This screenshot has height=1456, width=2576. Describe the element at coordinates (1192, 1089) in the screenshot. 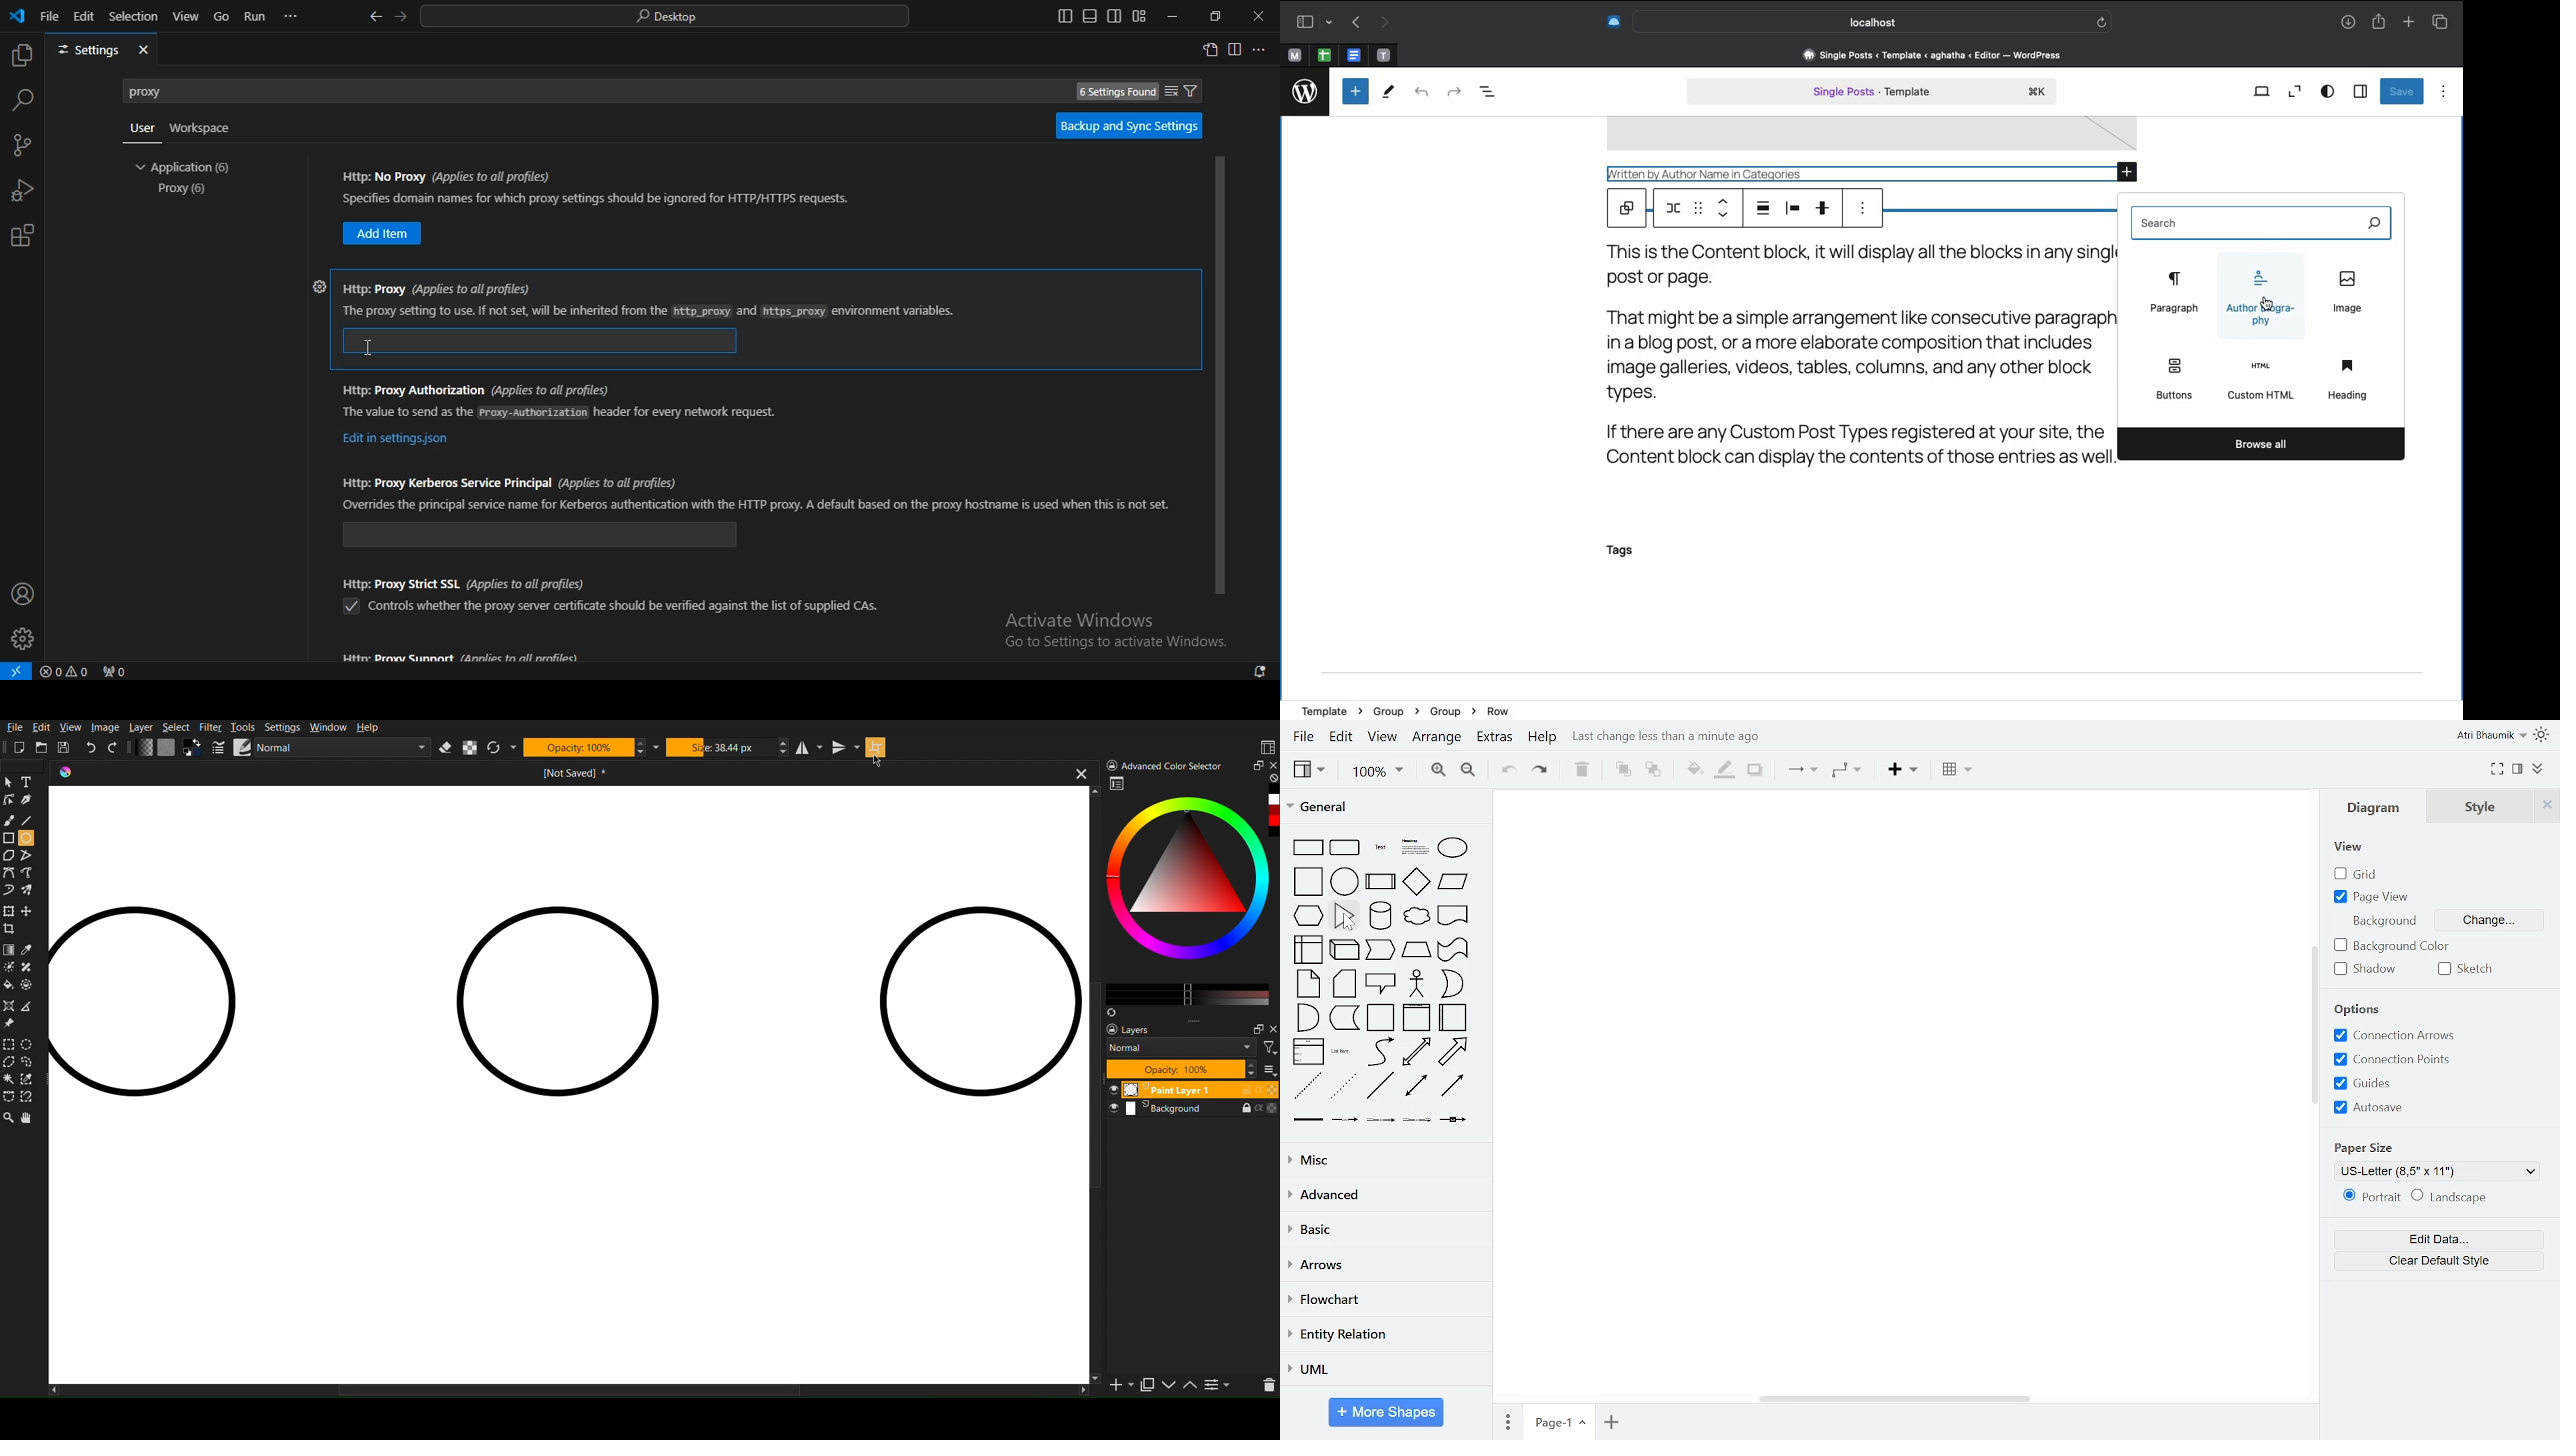

I see `Paint Layer 1` at that location.